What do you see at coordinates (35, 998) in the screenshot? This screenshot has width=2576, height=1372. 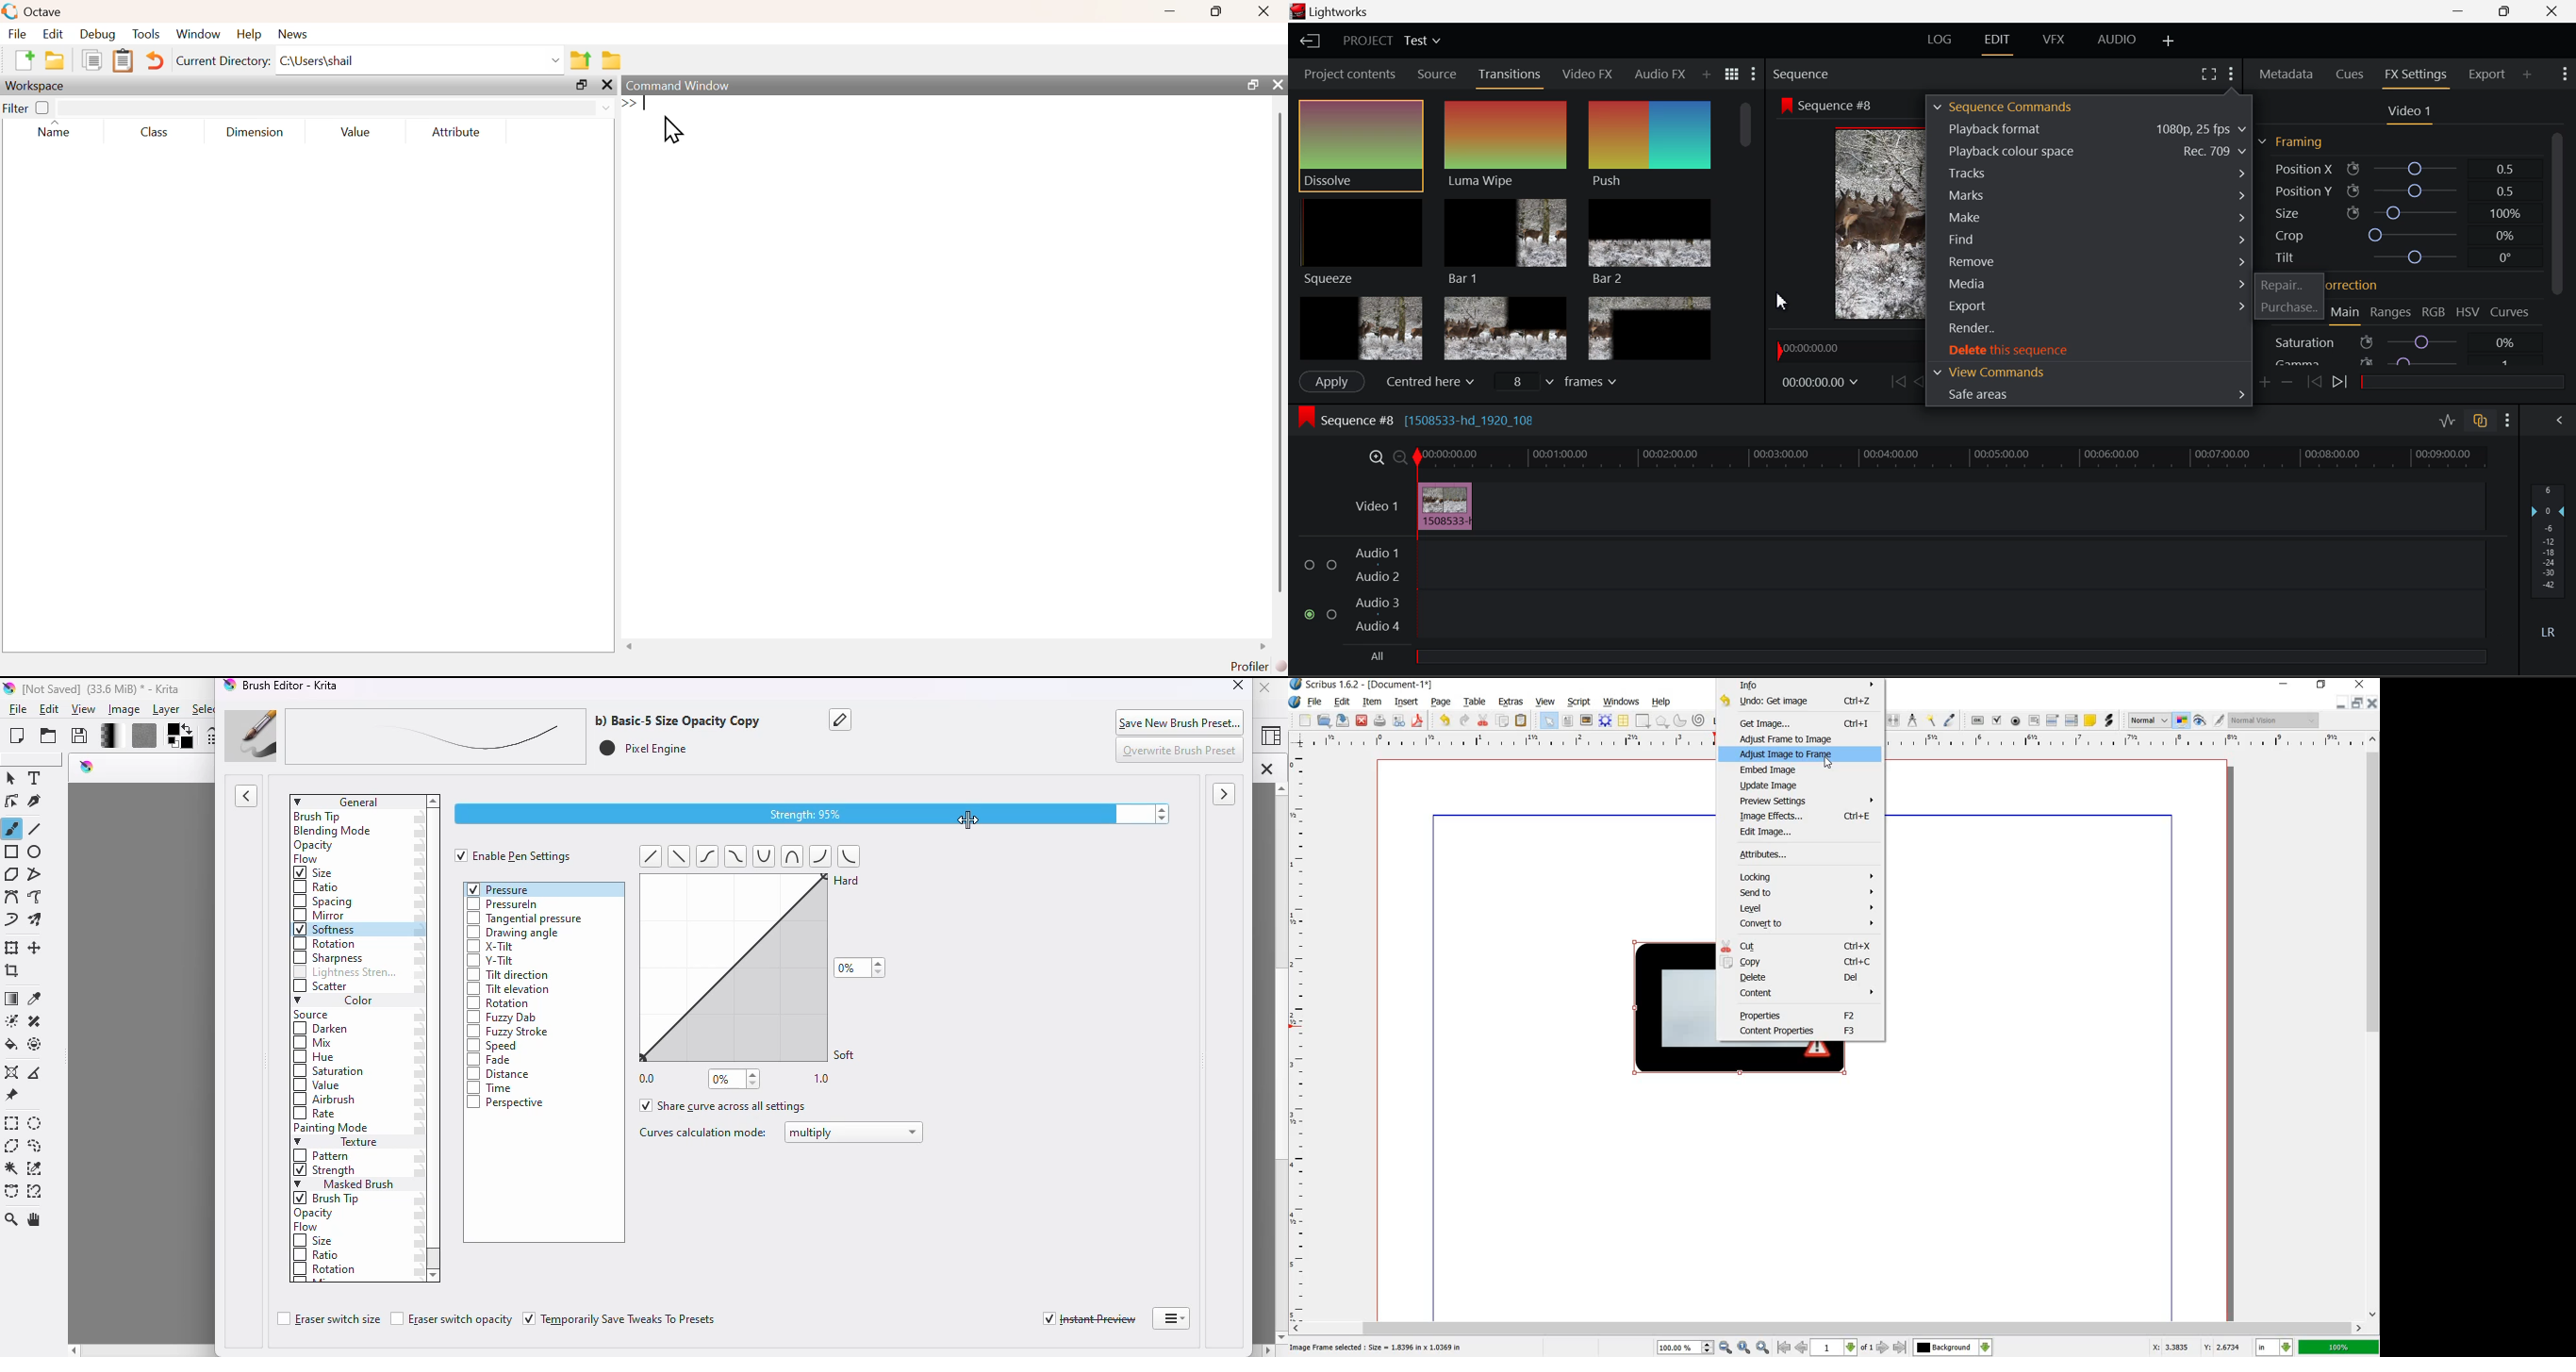 I see `sample a color from the image or current layer` at bounding box center [35, 998].